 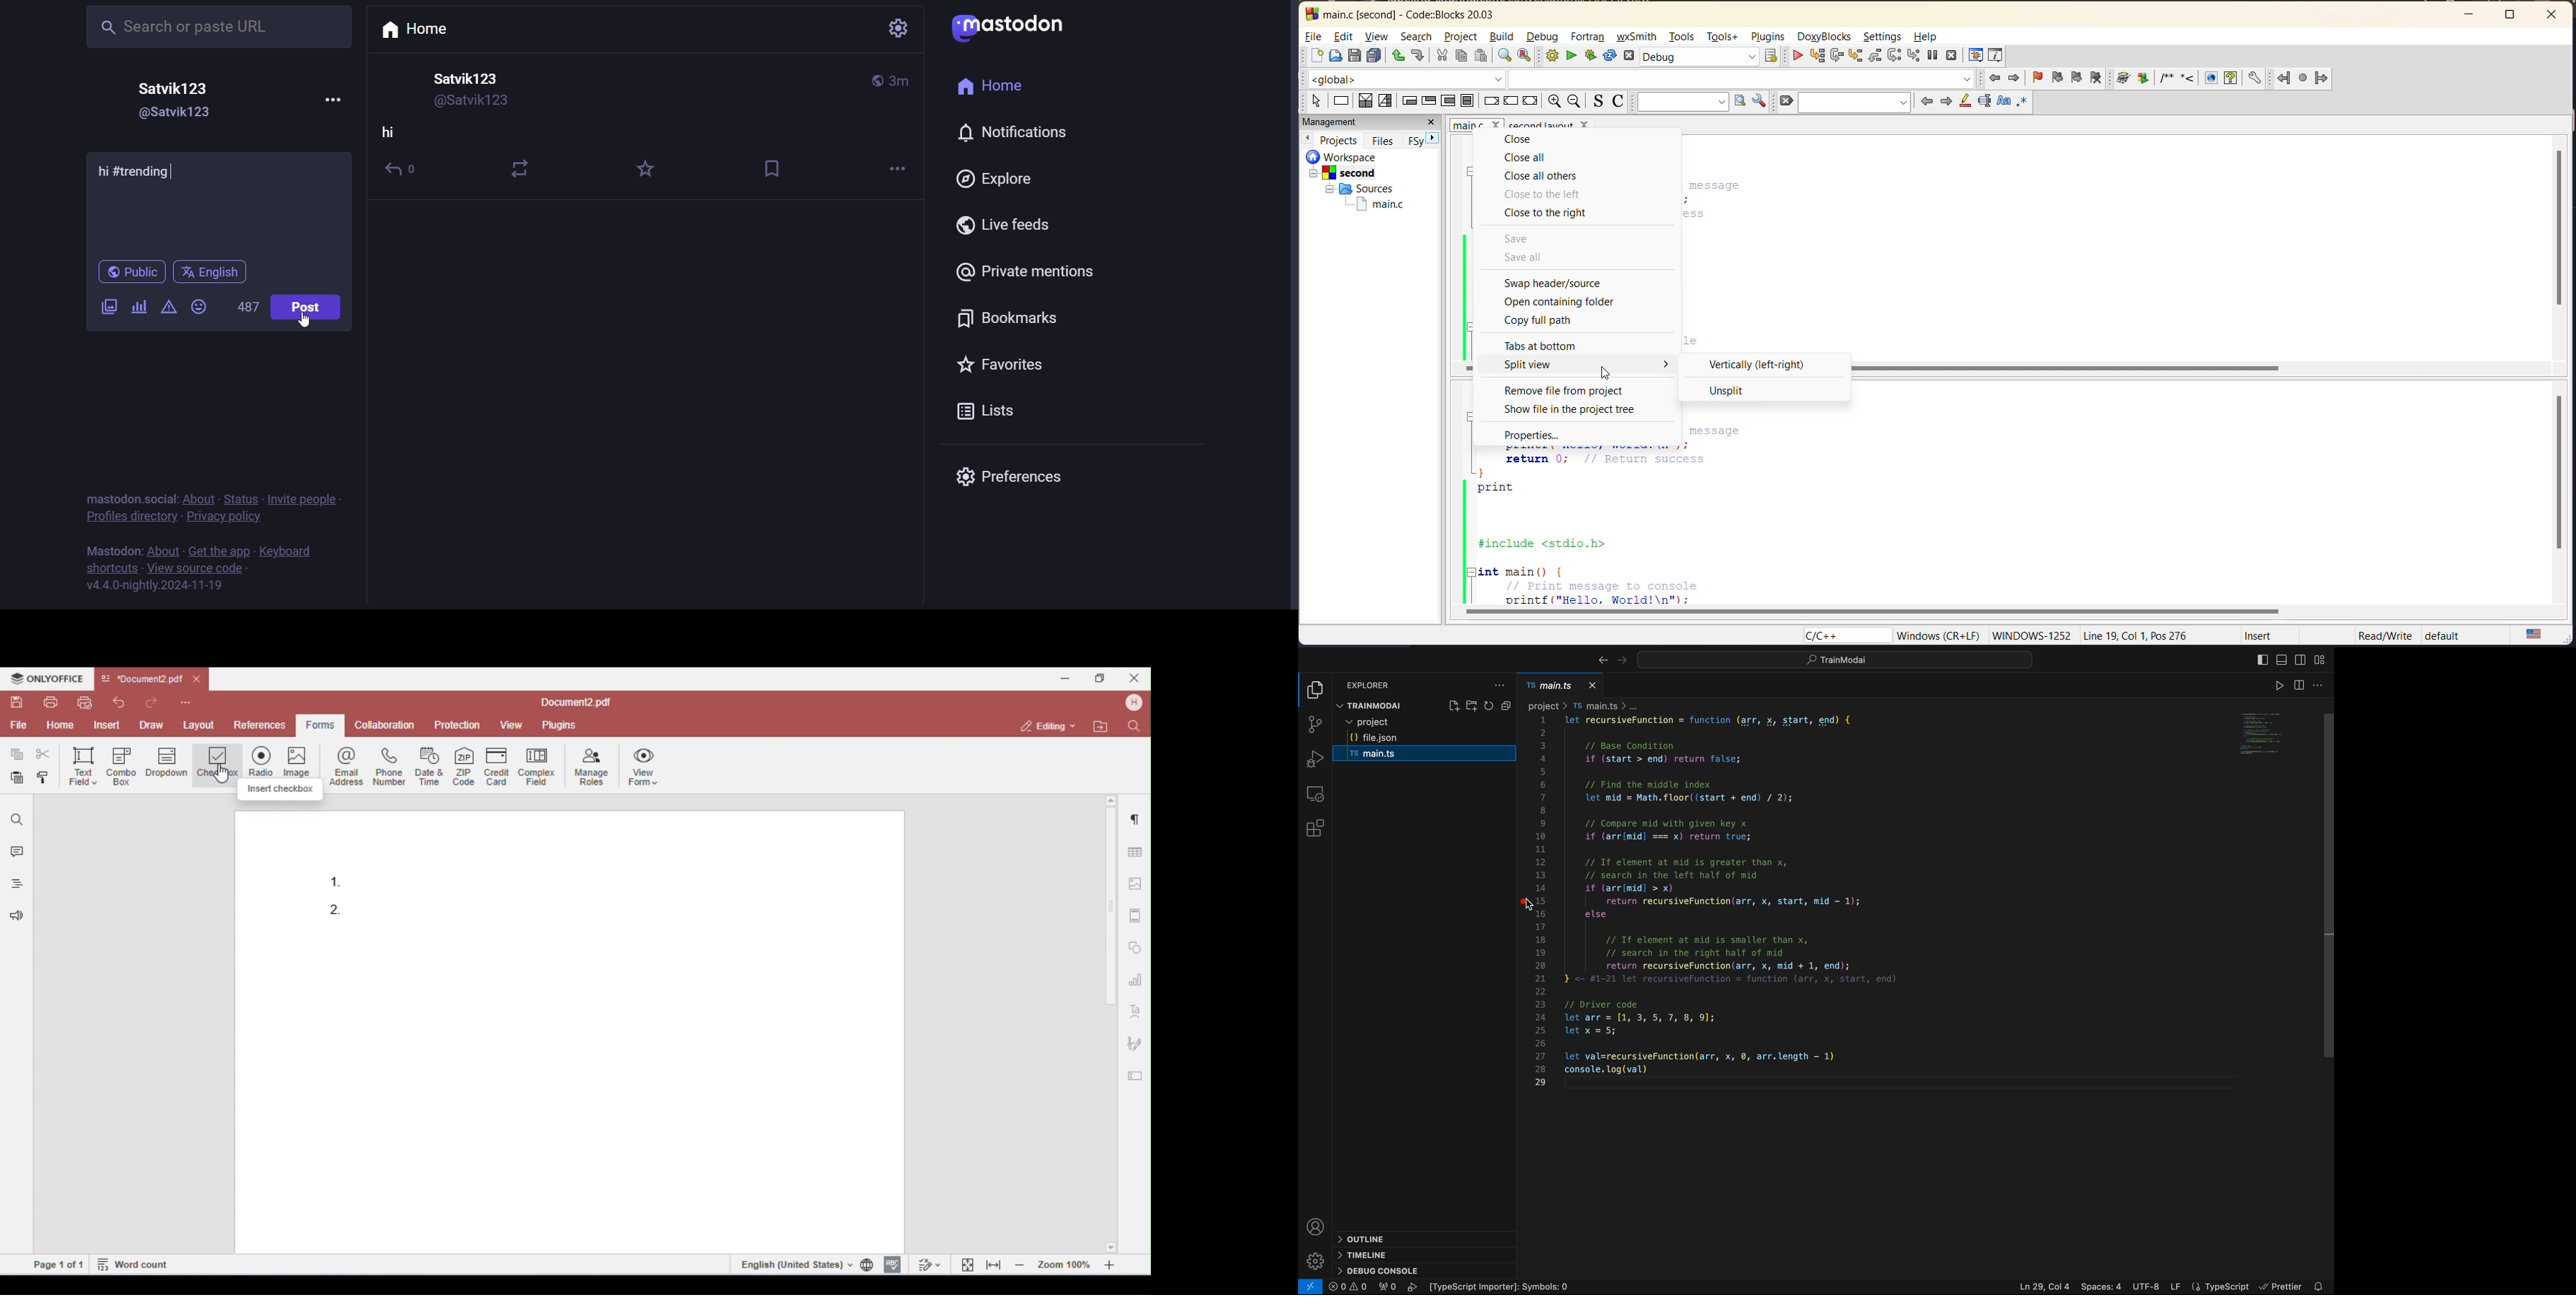 I want to click on status, so click(x=241, y=500).